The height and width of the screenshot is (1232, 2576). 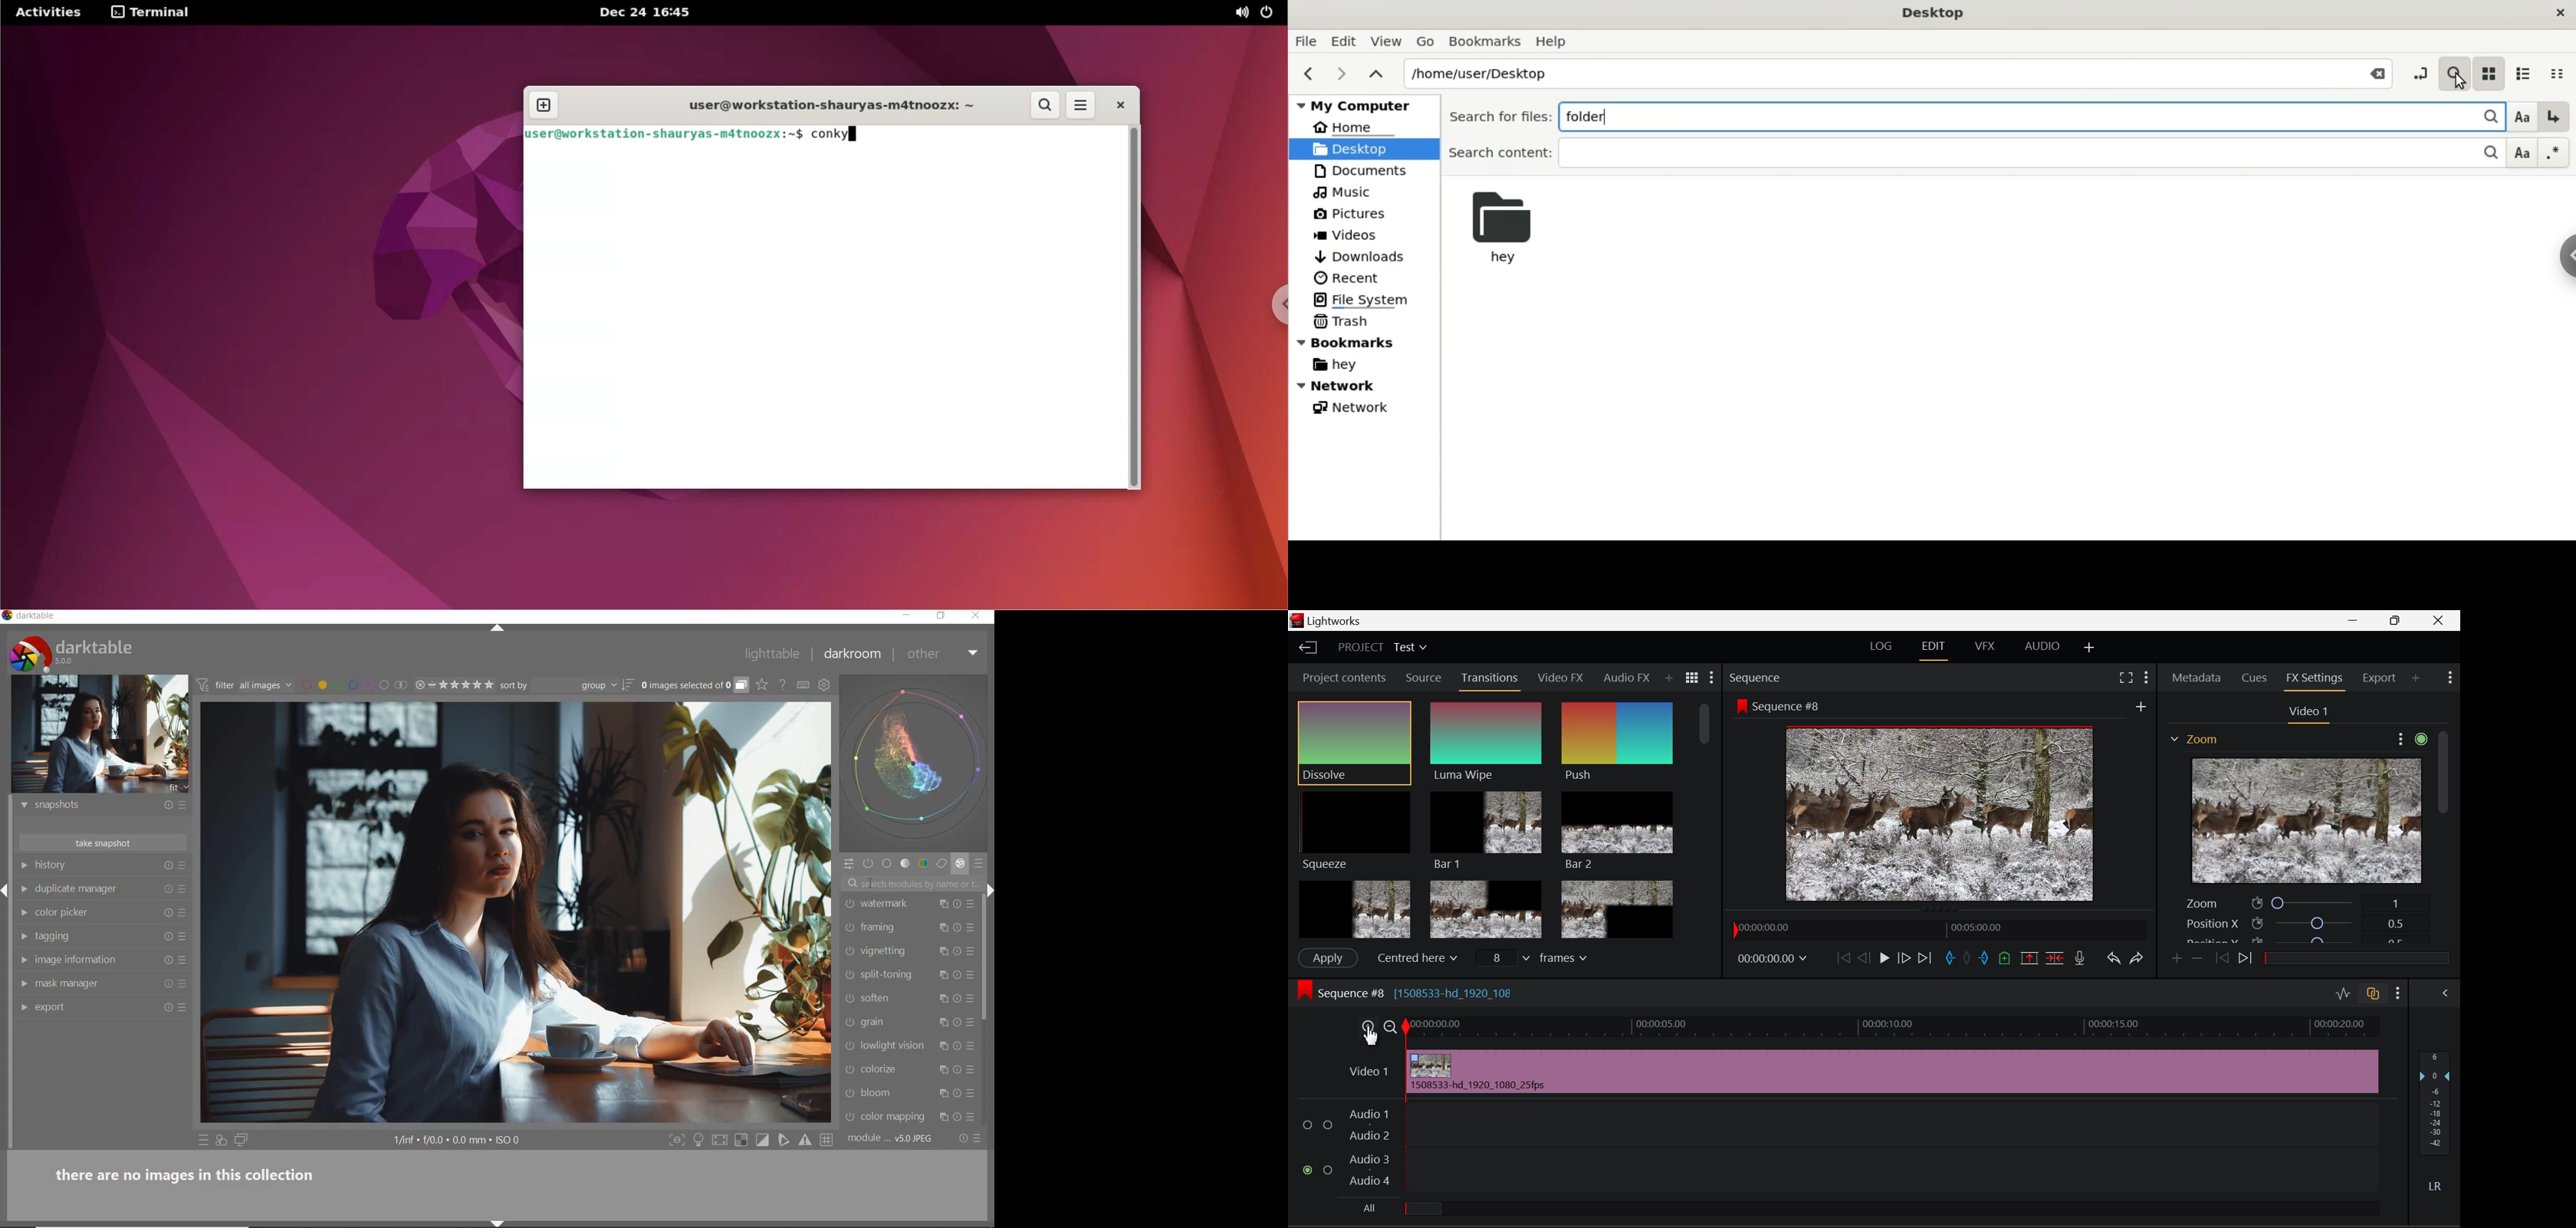 What do you see at coordinates (183, 961) in the screenshot?
I see `preset and preferences` at bounding box center [183, 961].